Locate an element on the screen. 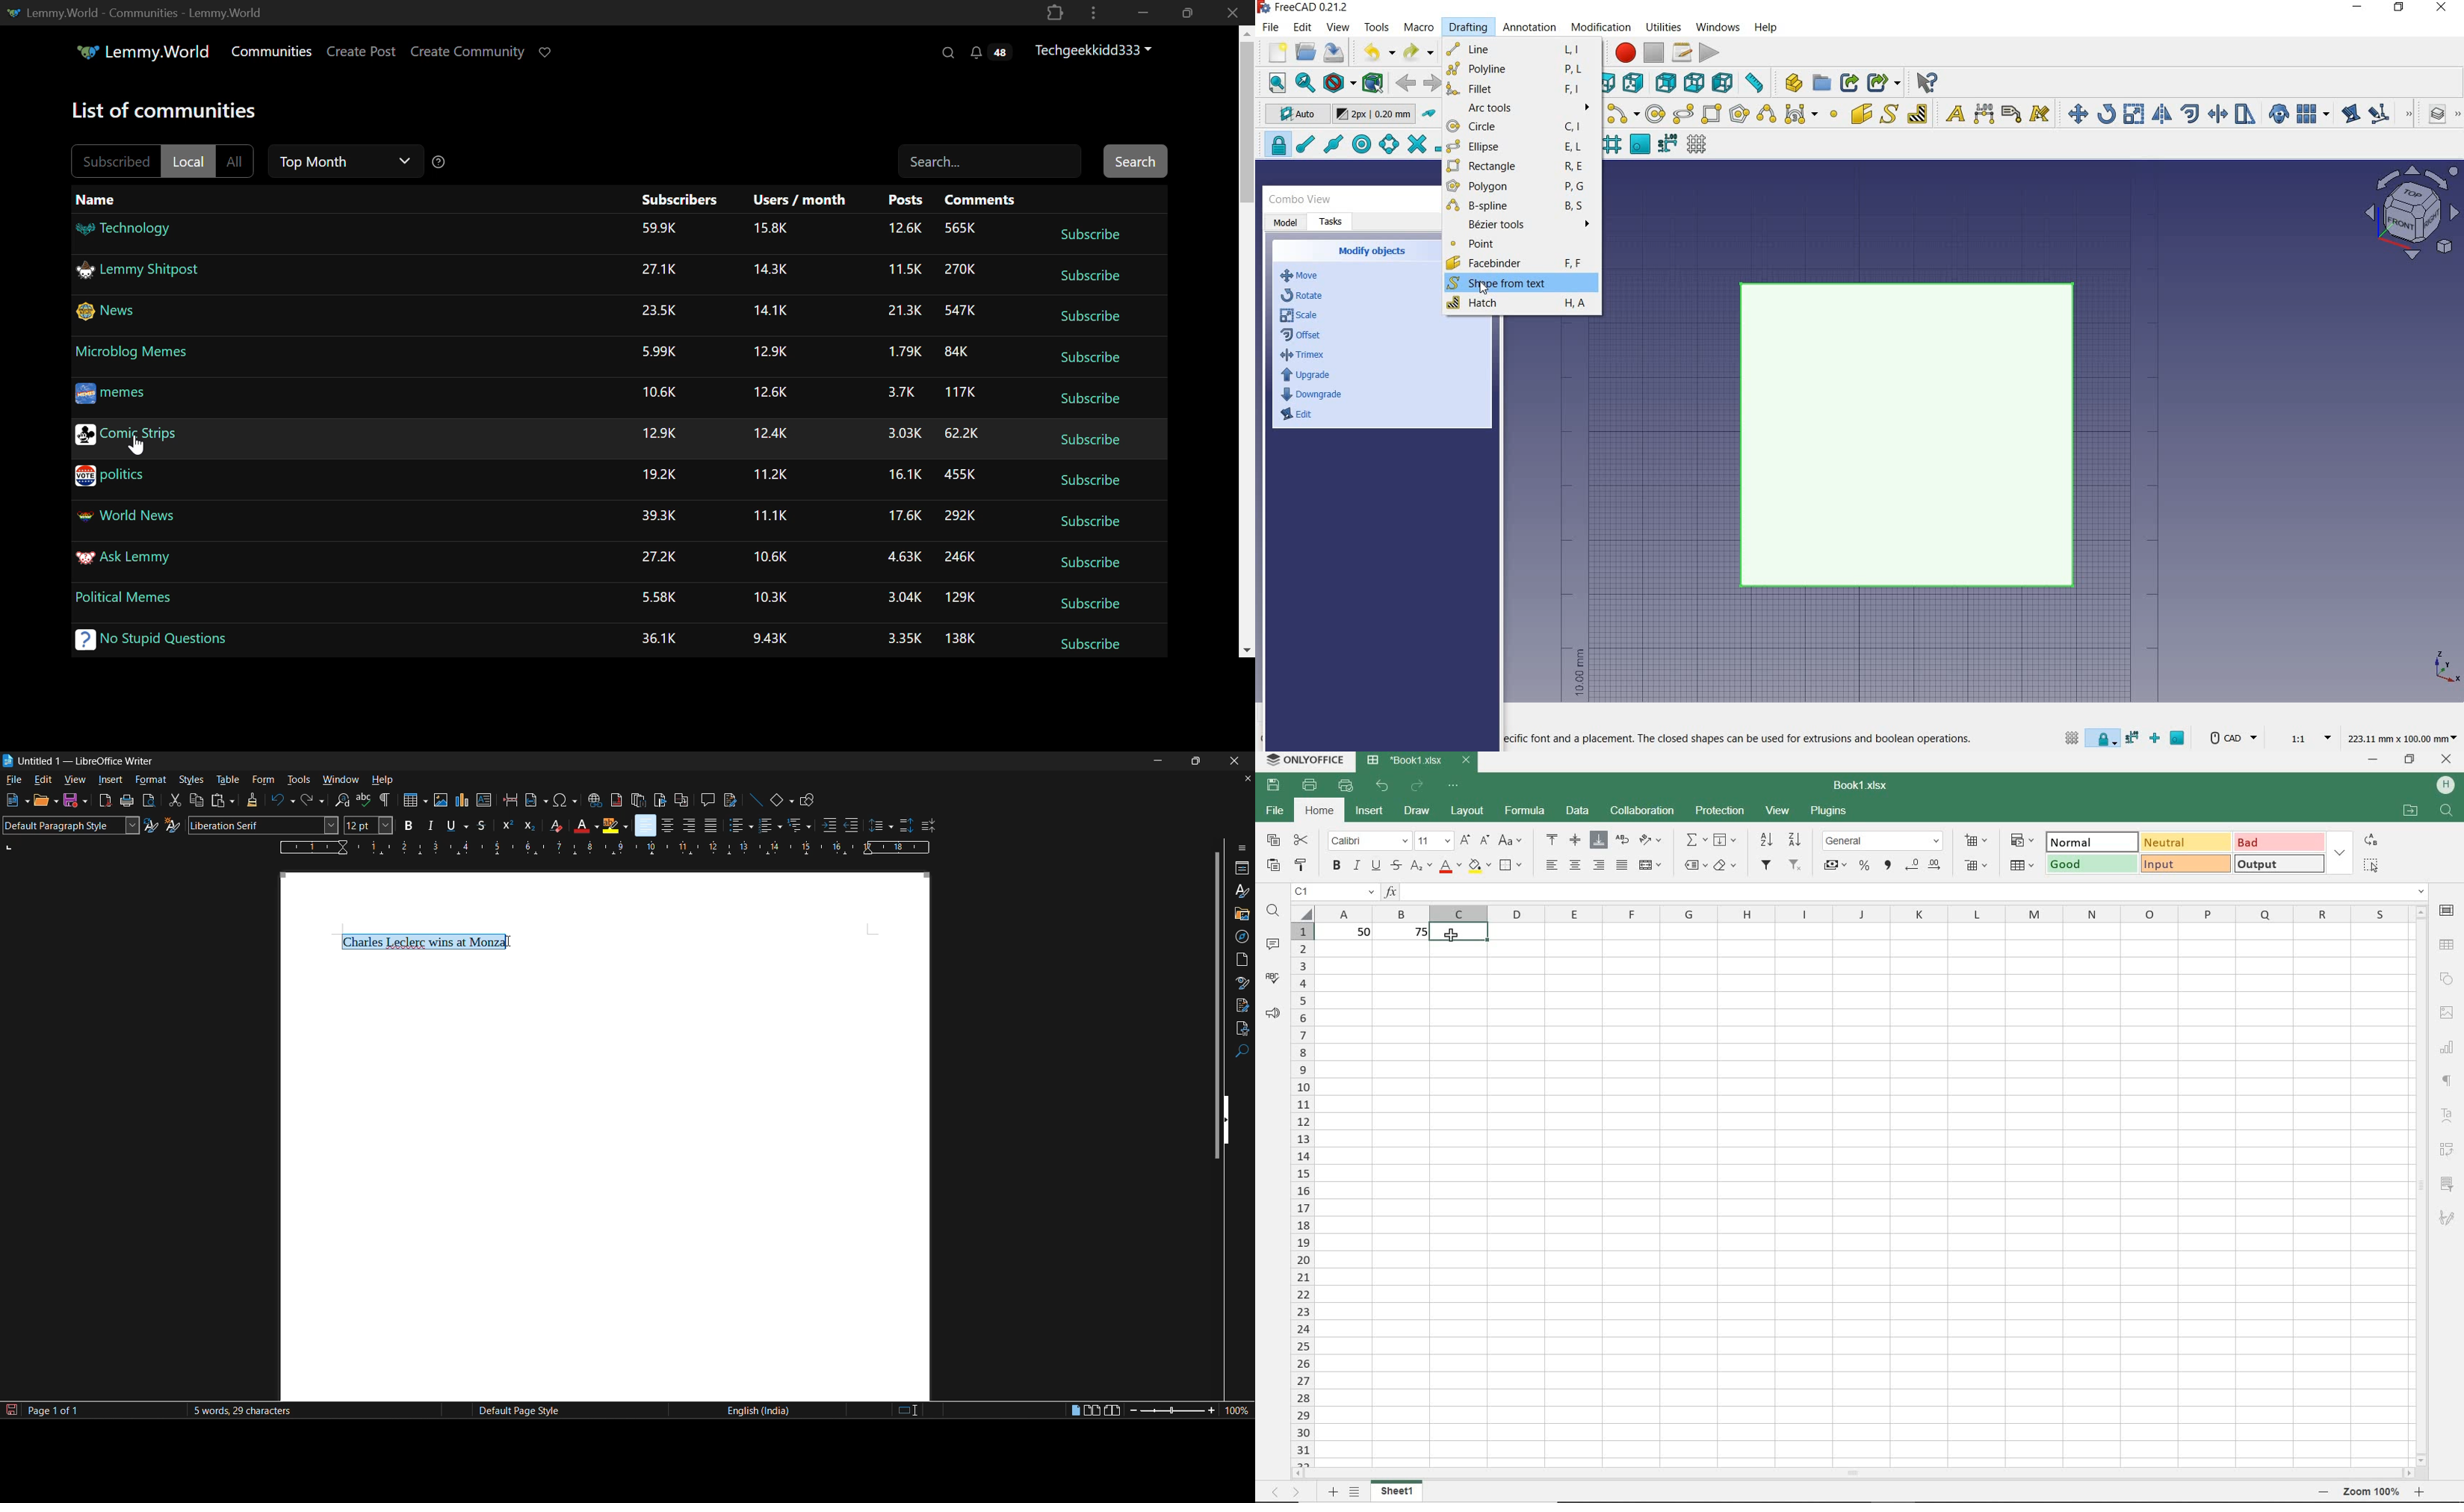 This screenshot has width=2464, height=1512. CAD Navigation Style is located at coordinates (2232, 738).